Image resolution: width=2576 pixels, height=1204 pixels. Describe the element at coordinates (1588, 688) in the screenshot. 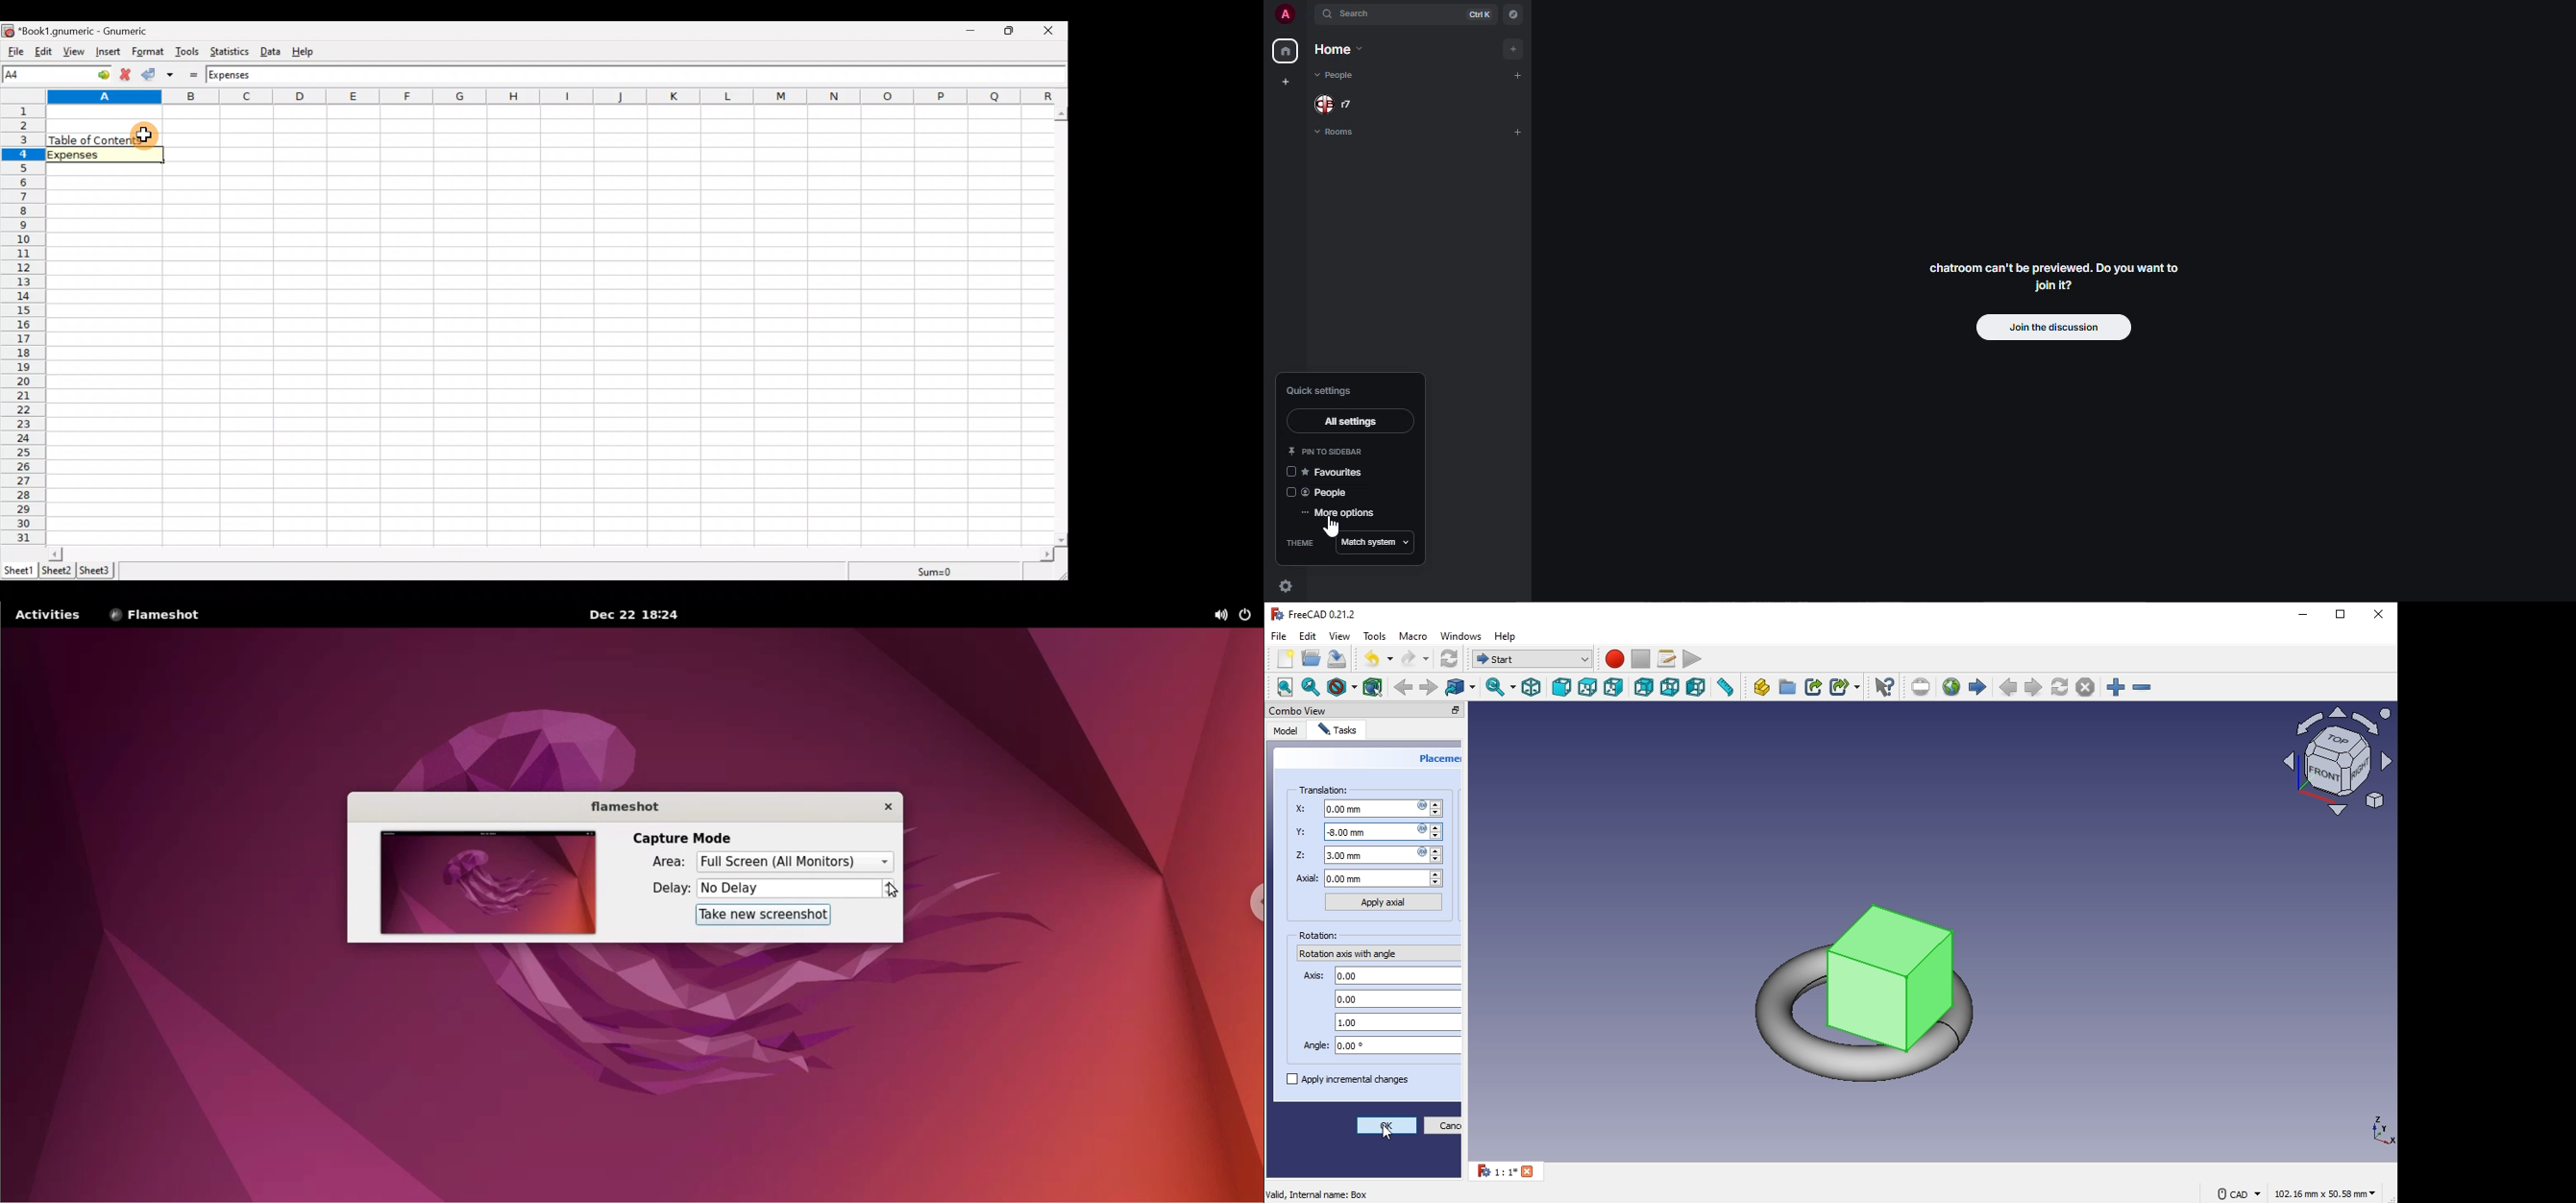

I see `top` at that location.